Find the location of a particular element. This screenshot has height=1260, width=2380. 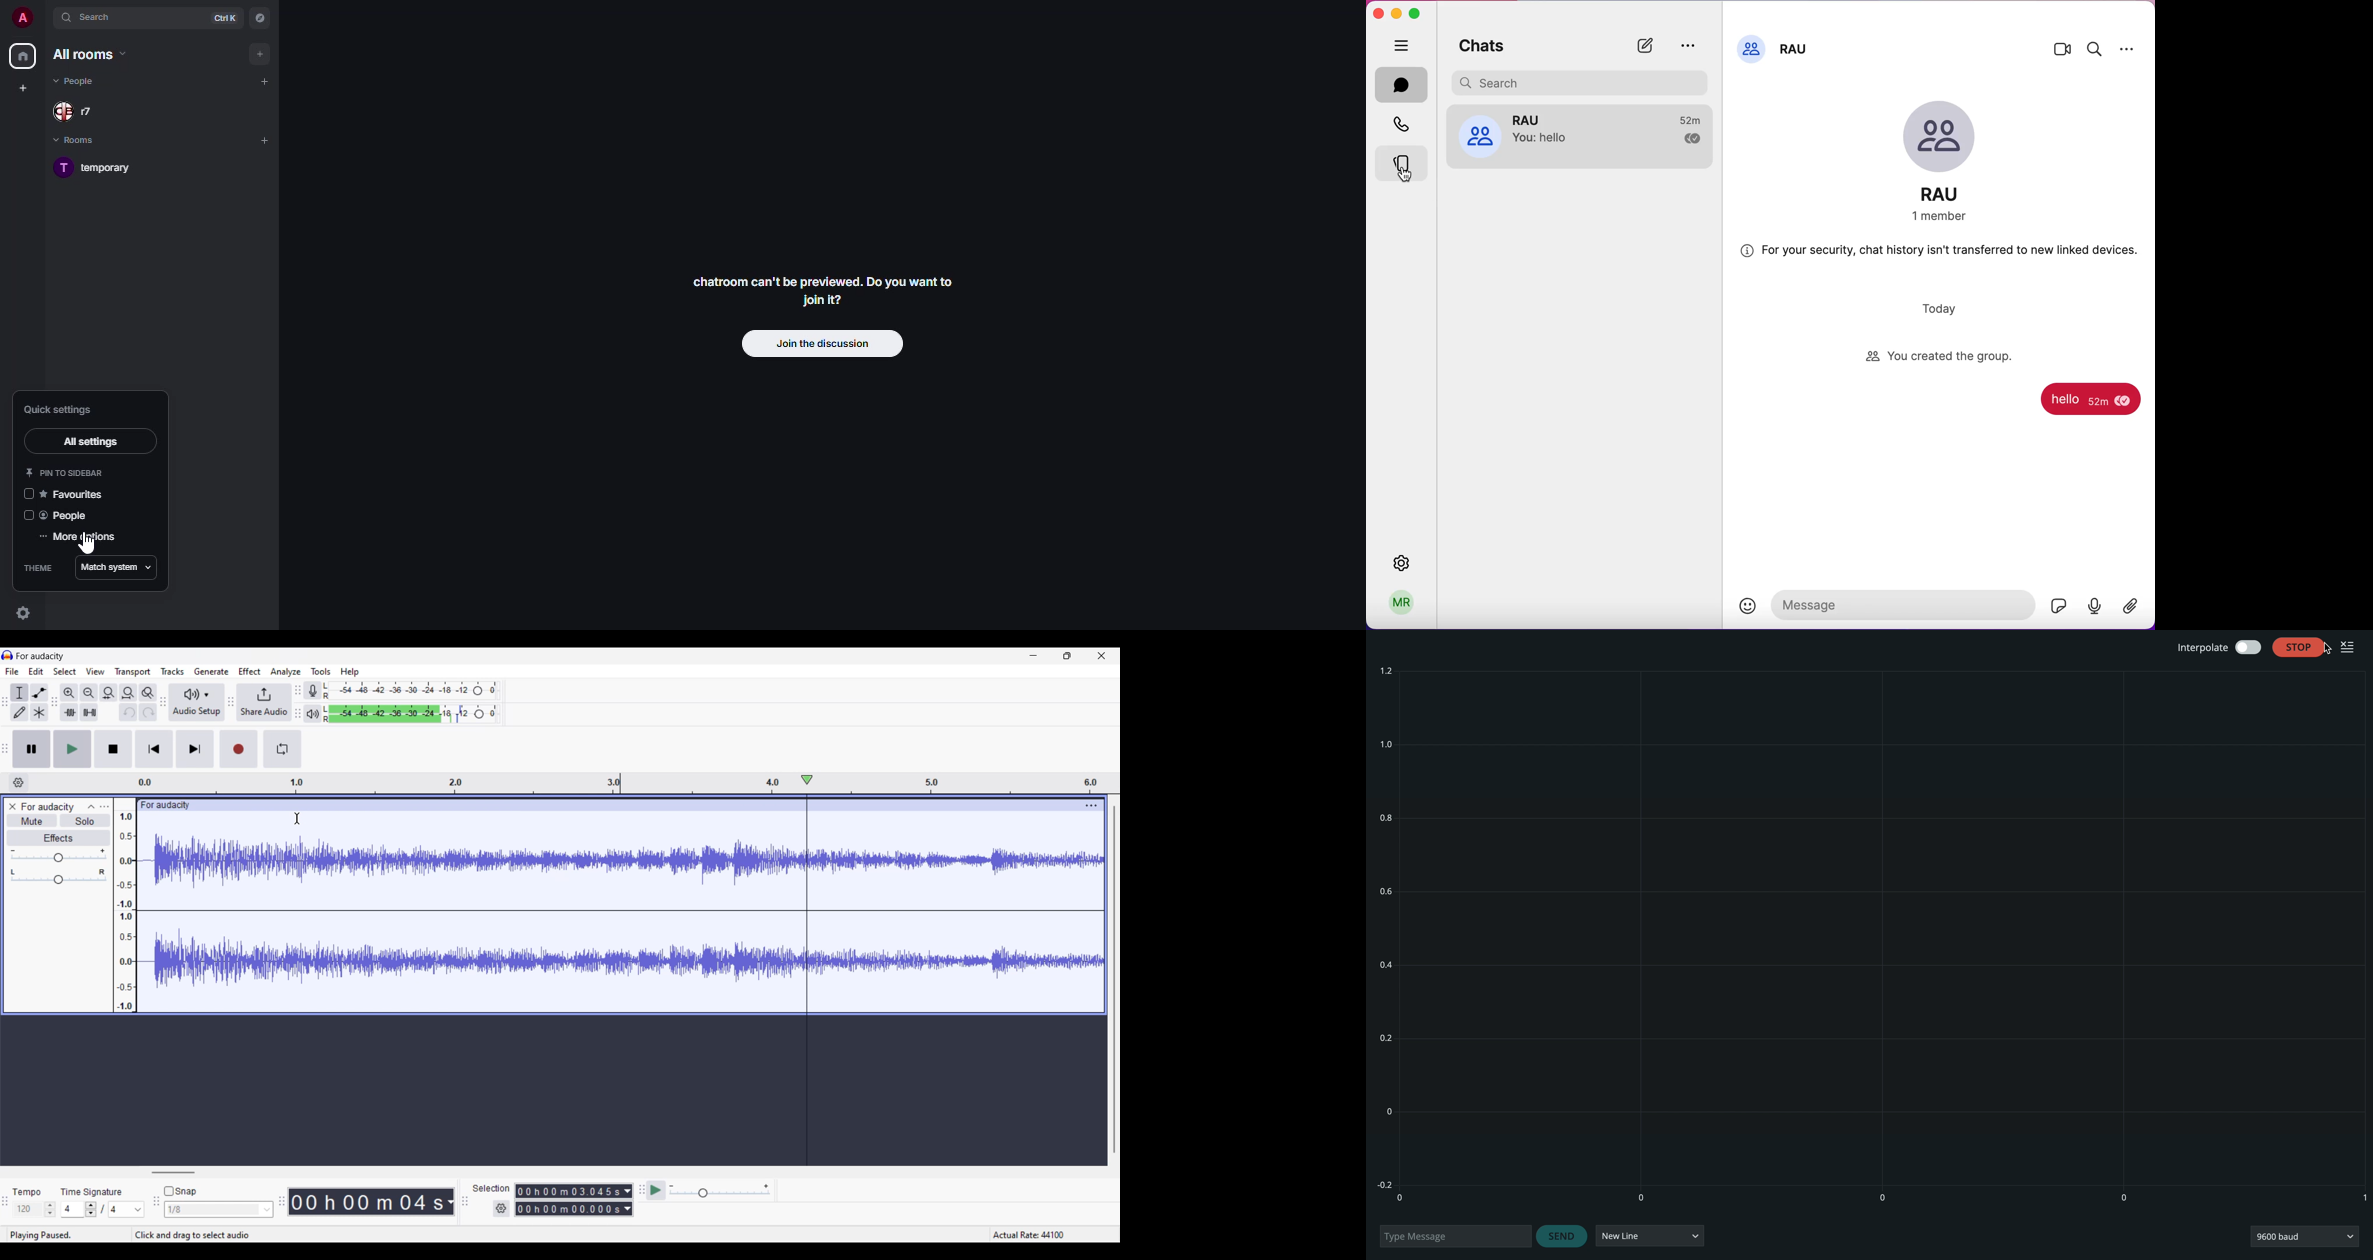

Draw tool is located at coordinates (20, 712).